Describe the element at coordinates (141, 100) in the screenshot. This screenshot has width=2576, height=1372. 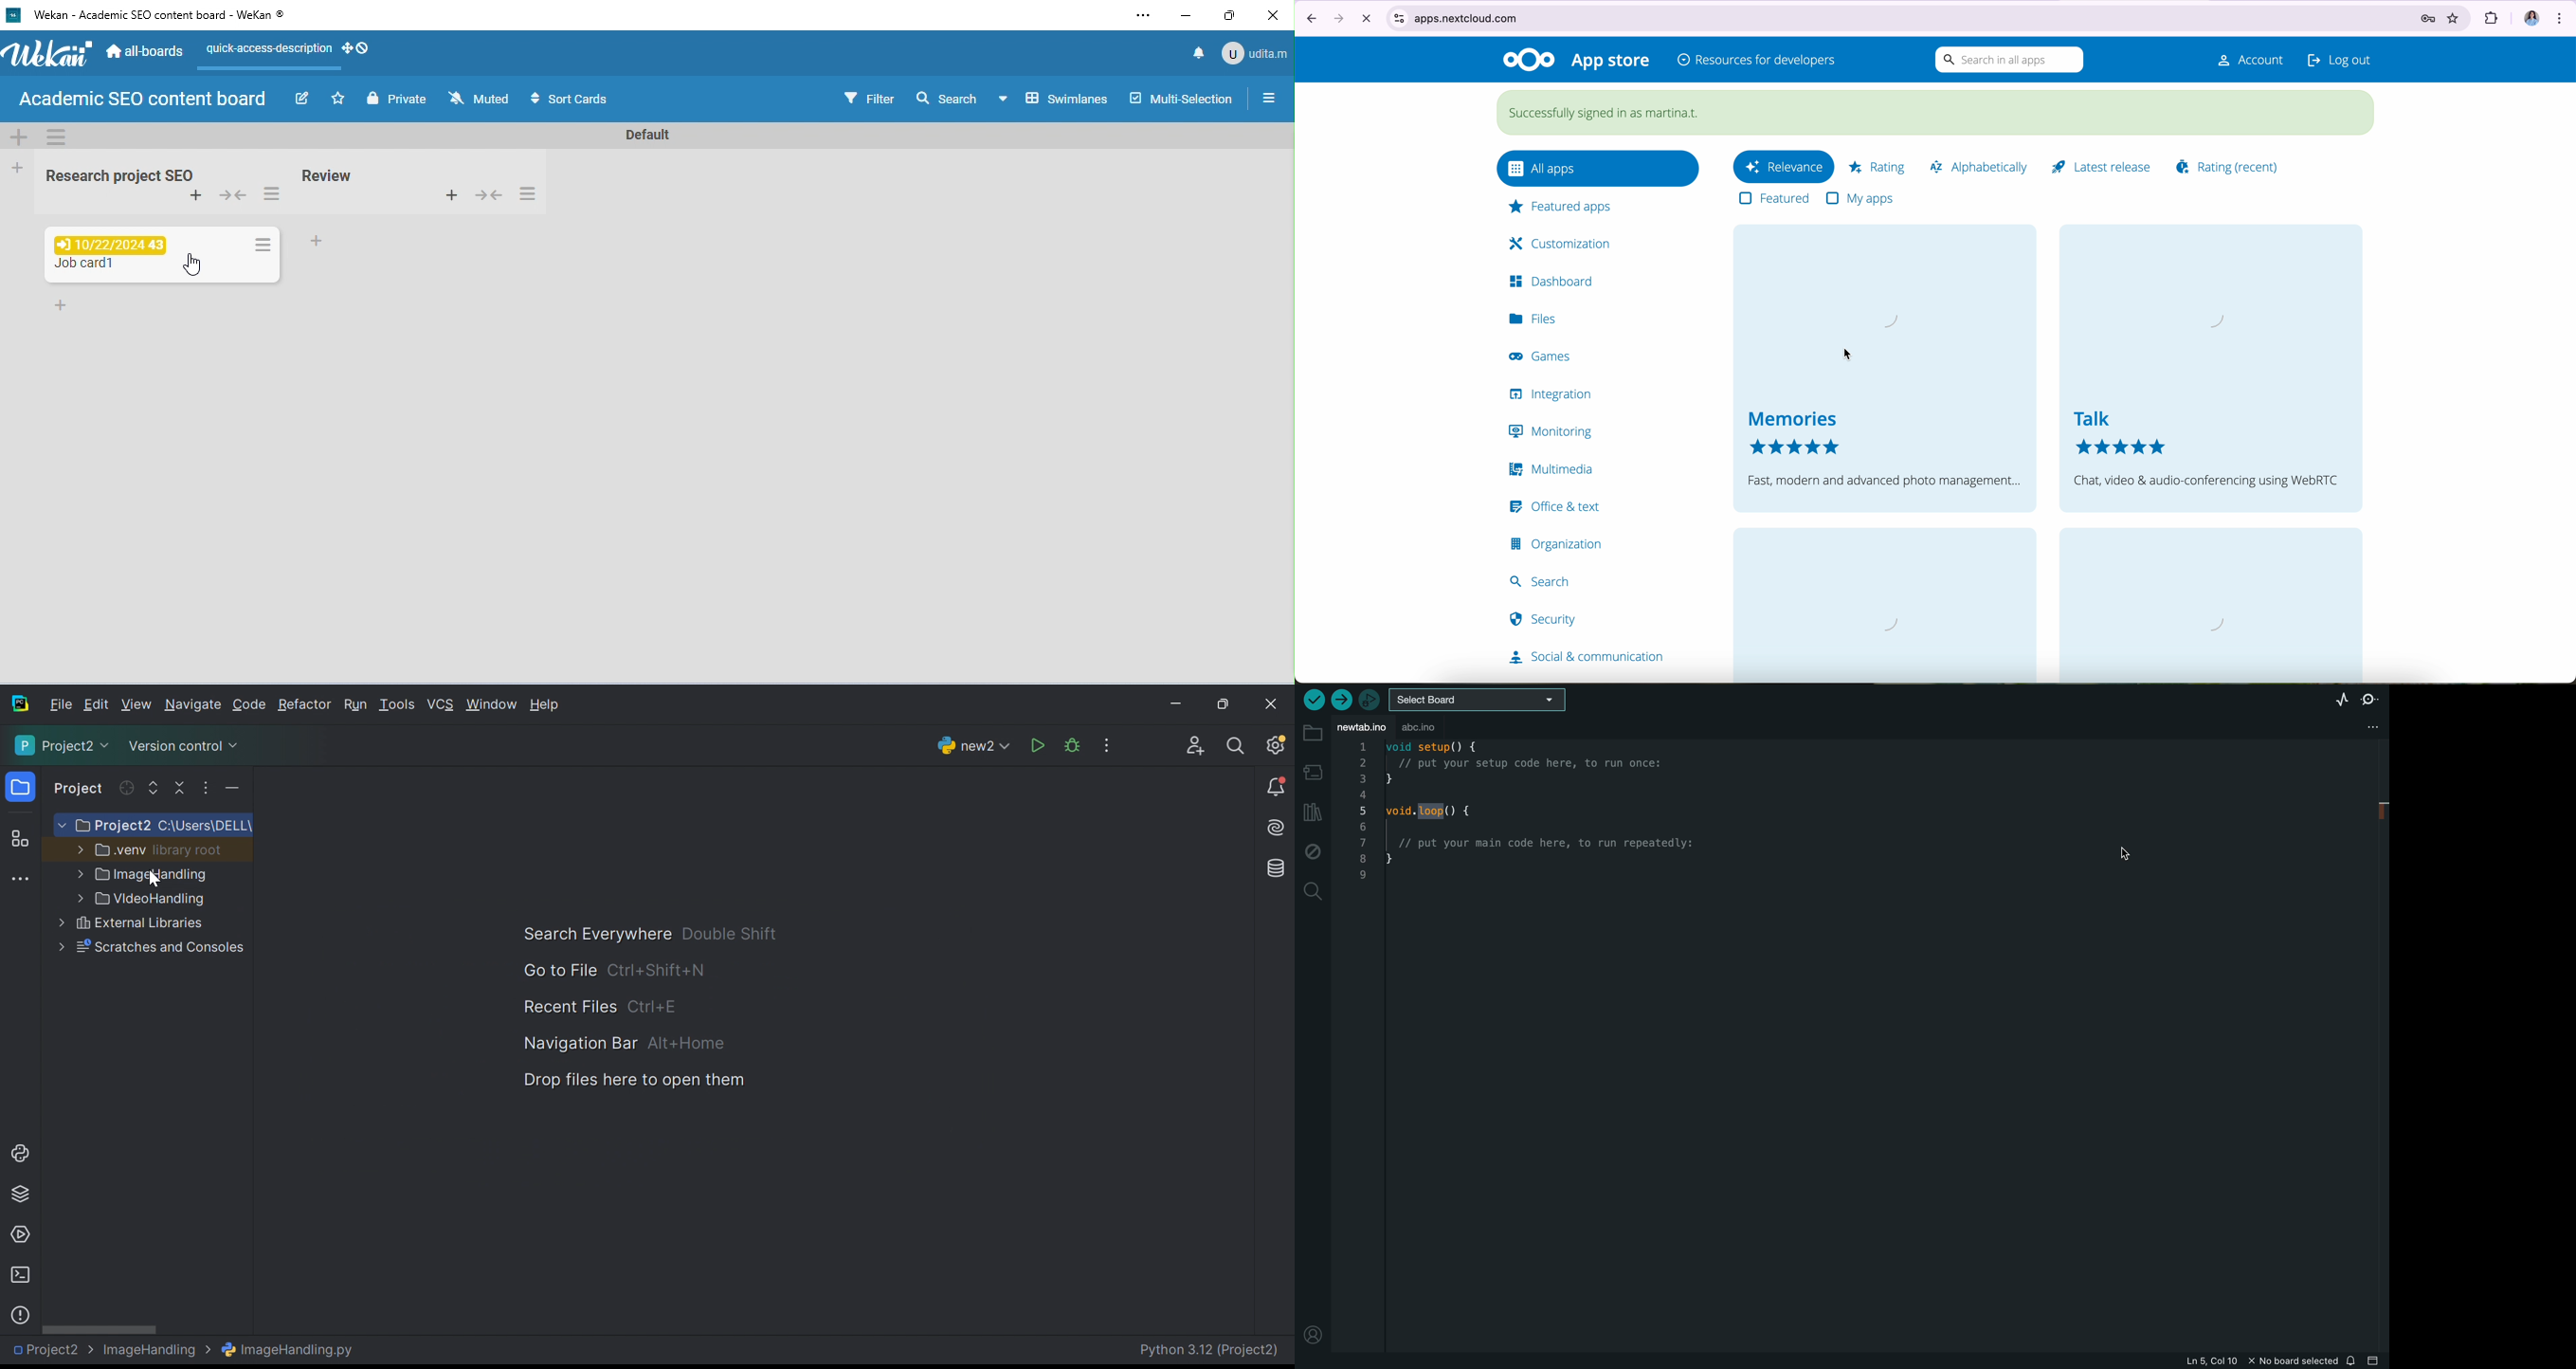
I see `board name: Academic SEO content board` at that location.